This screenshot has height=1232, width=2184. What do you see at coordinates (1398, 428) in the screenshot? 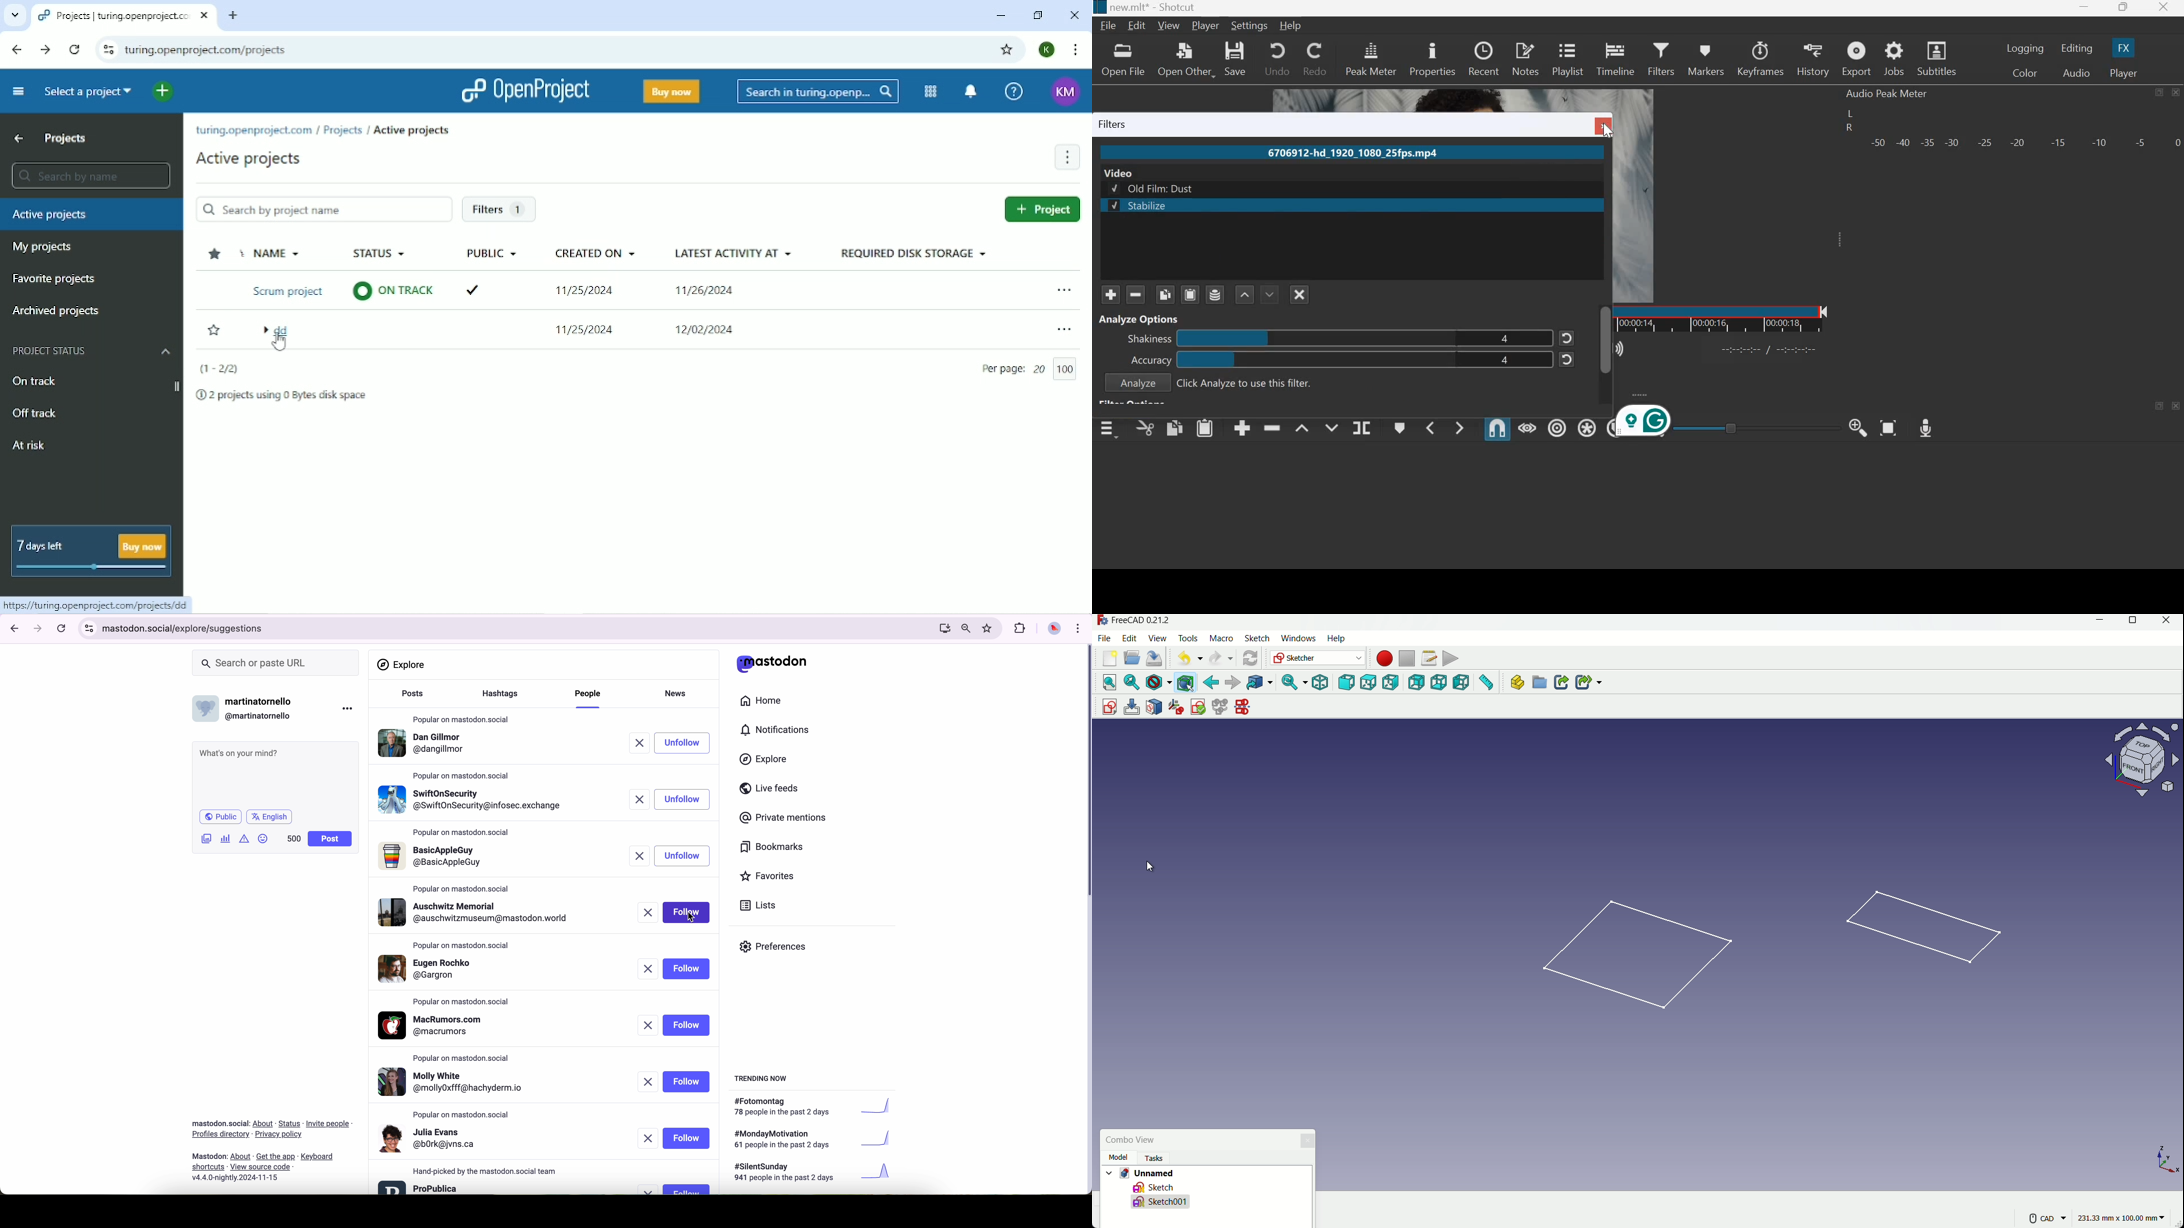
I see `Create/edit marker` at bounding box center [1398, 428].